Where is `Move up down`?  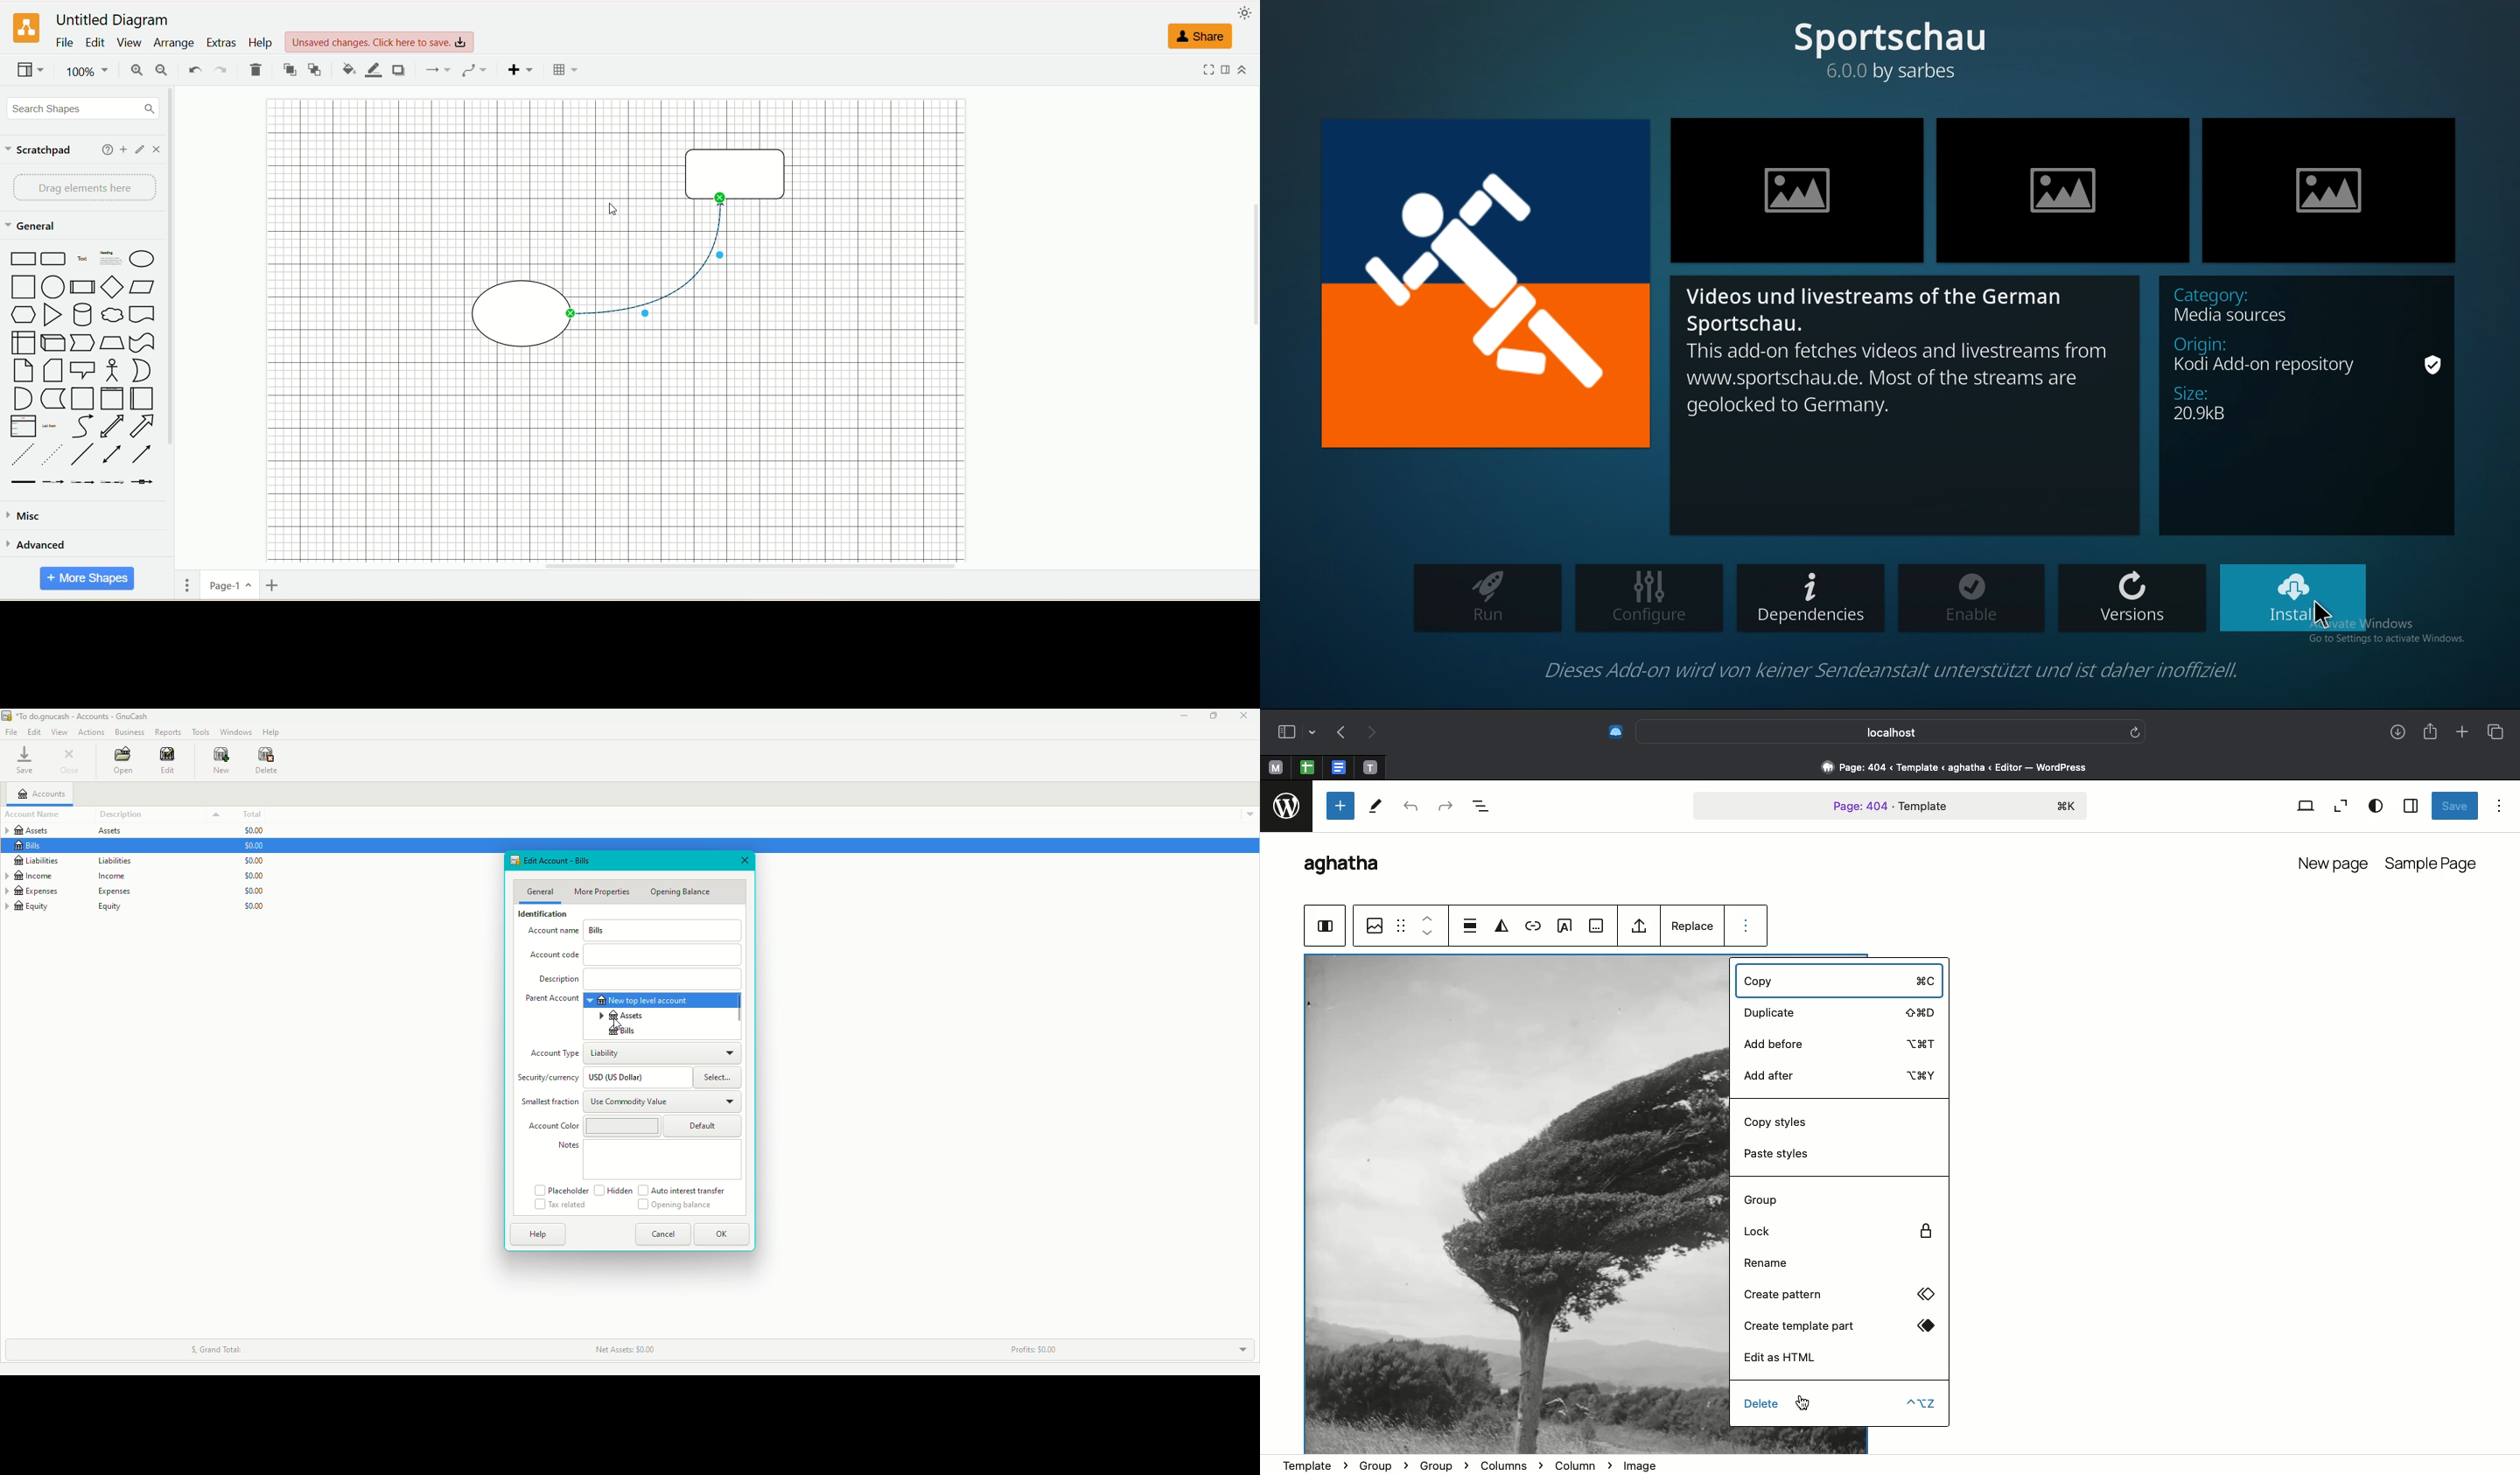
Move up down is located at coordinates (1430, 927).